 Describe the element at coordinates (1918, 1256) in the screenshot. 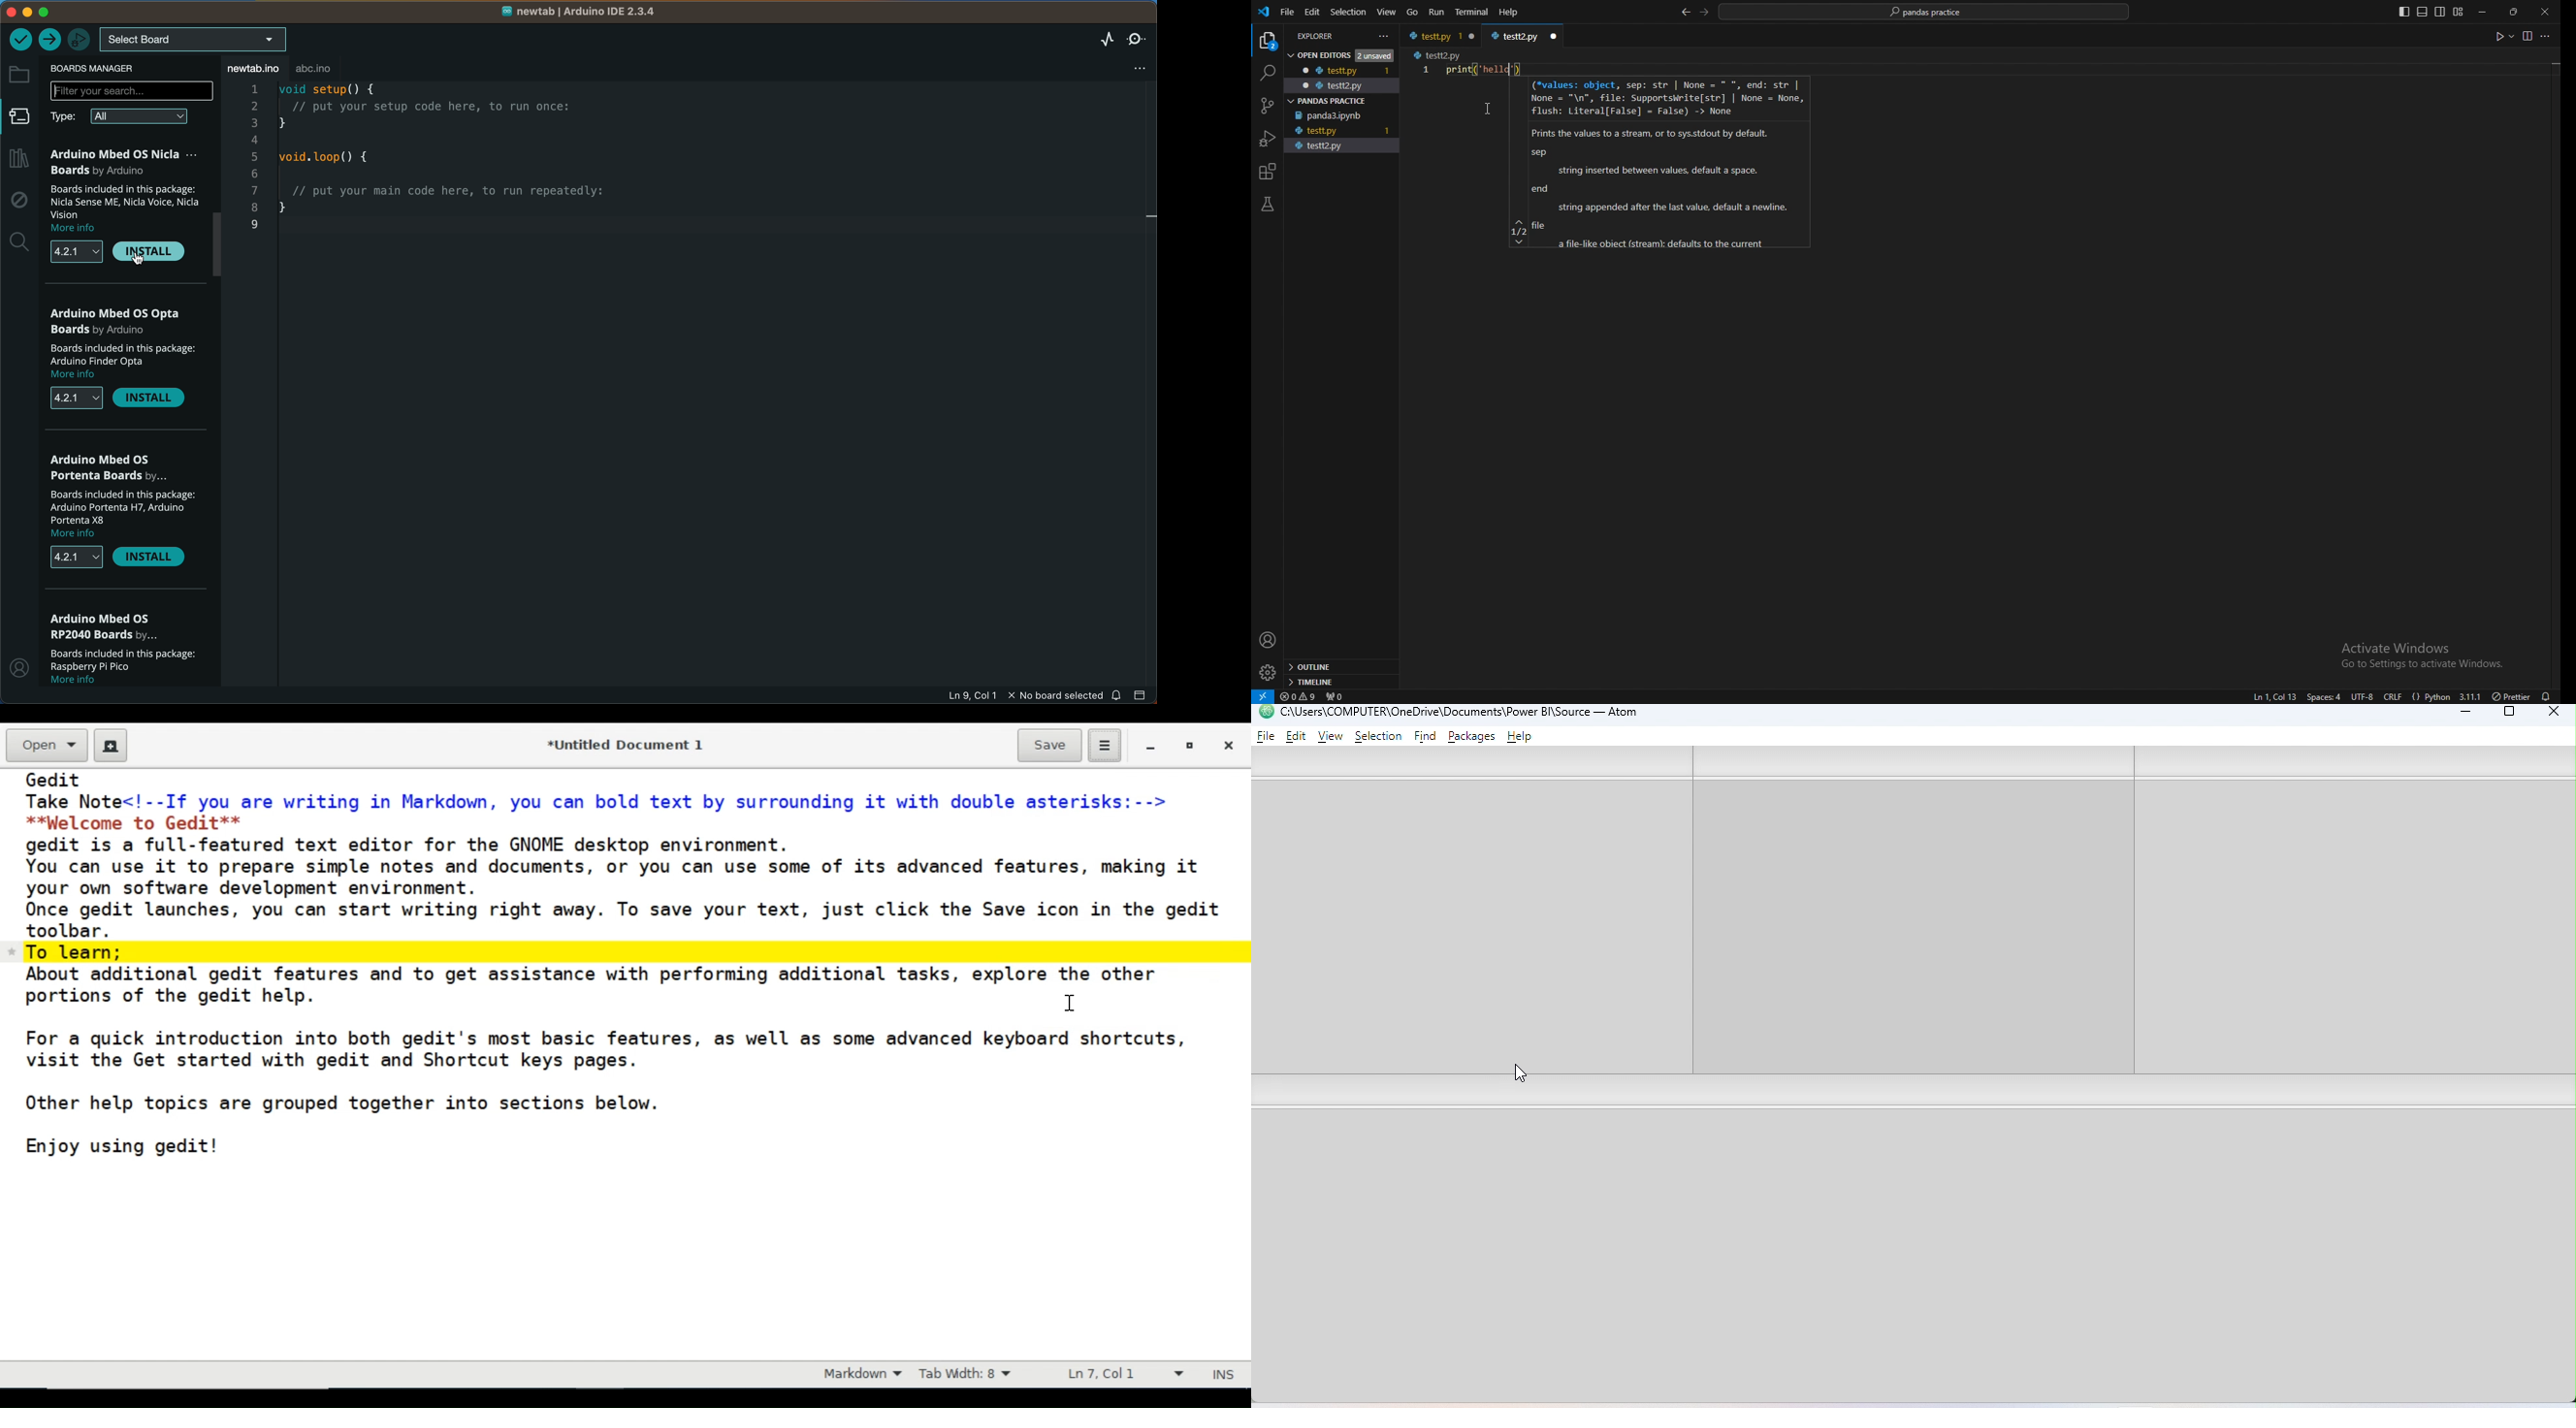

I see `Pane 4` at that location.